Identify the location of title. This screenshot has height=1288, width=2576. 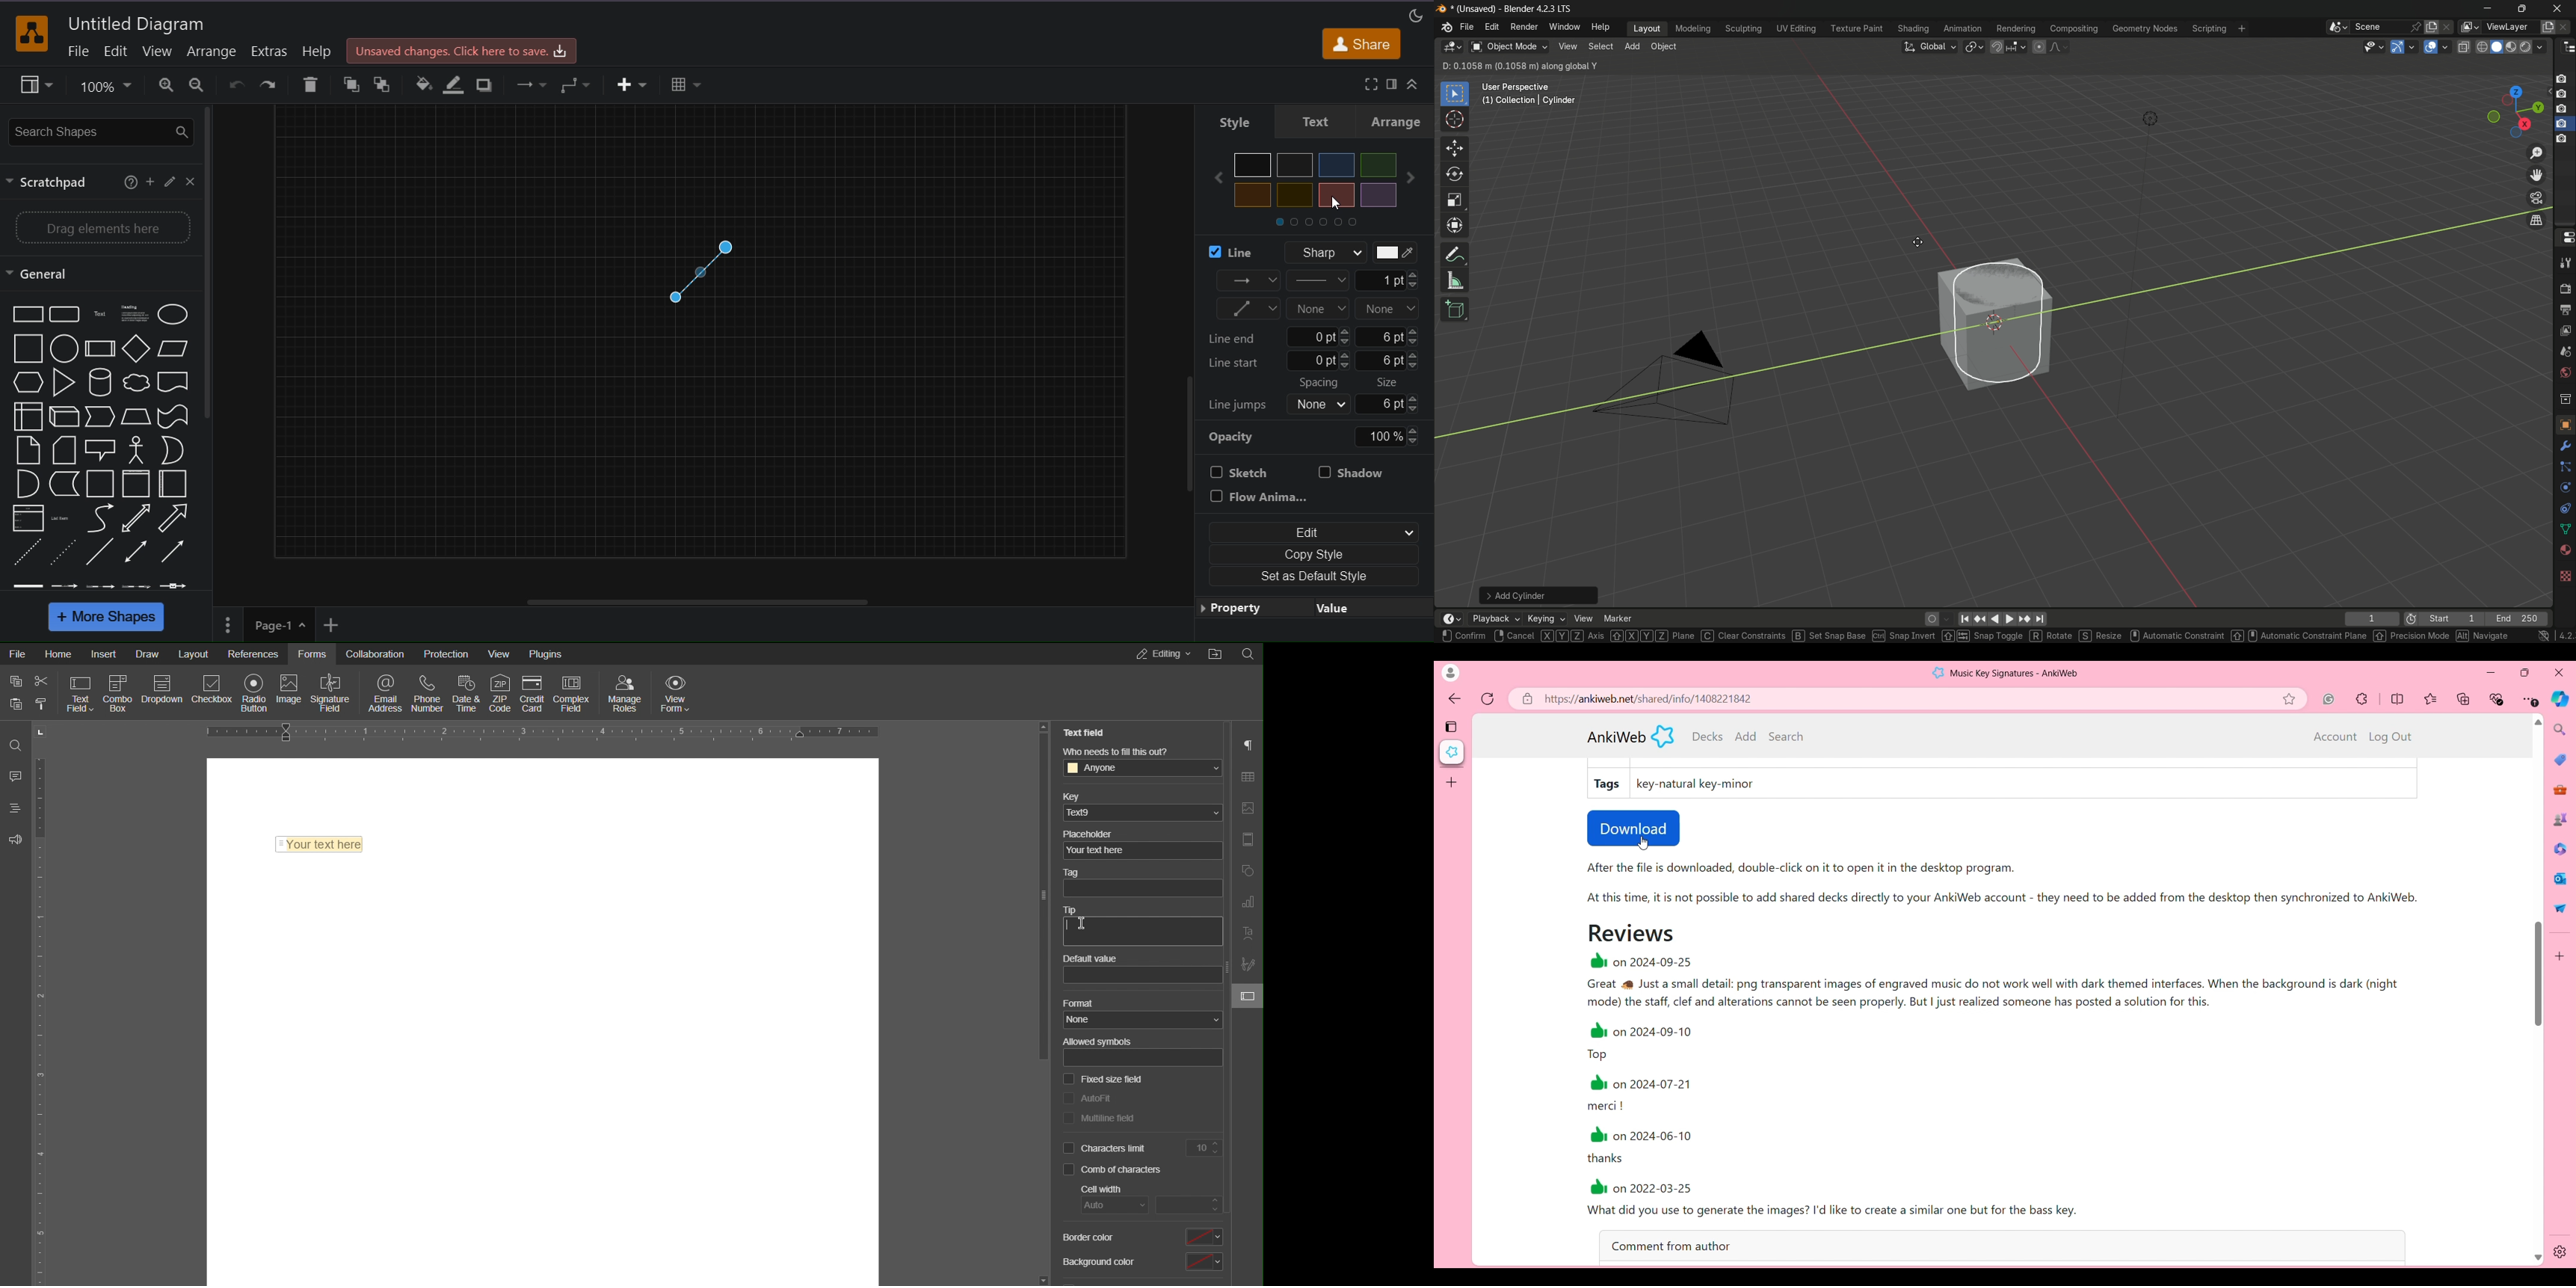
(139, 23).